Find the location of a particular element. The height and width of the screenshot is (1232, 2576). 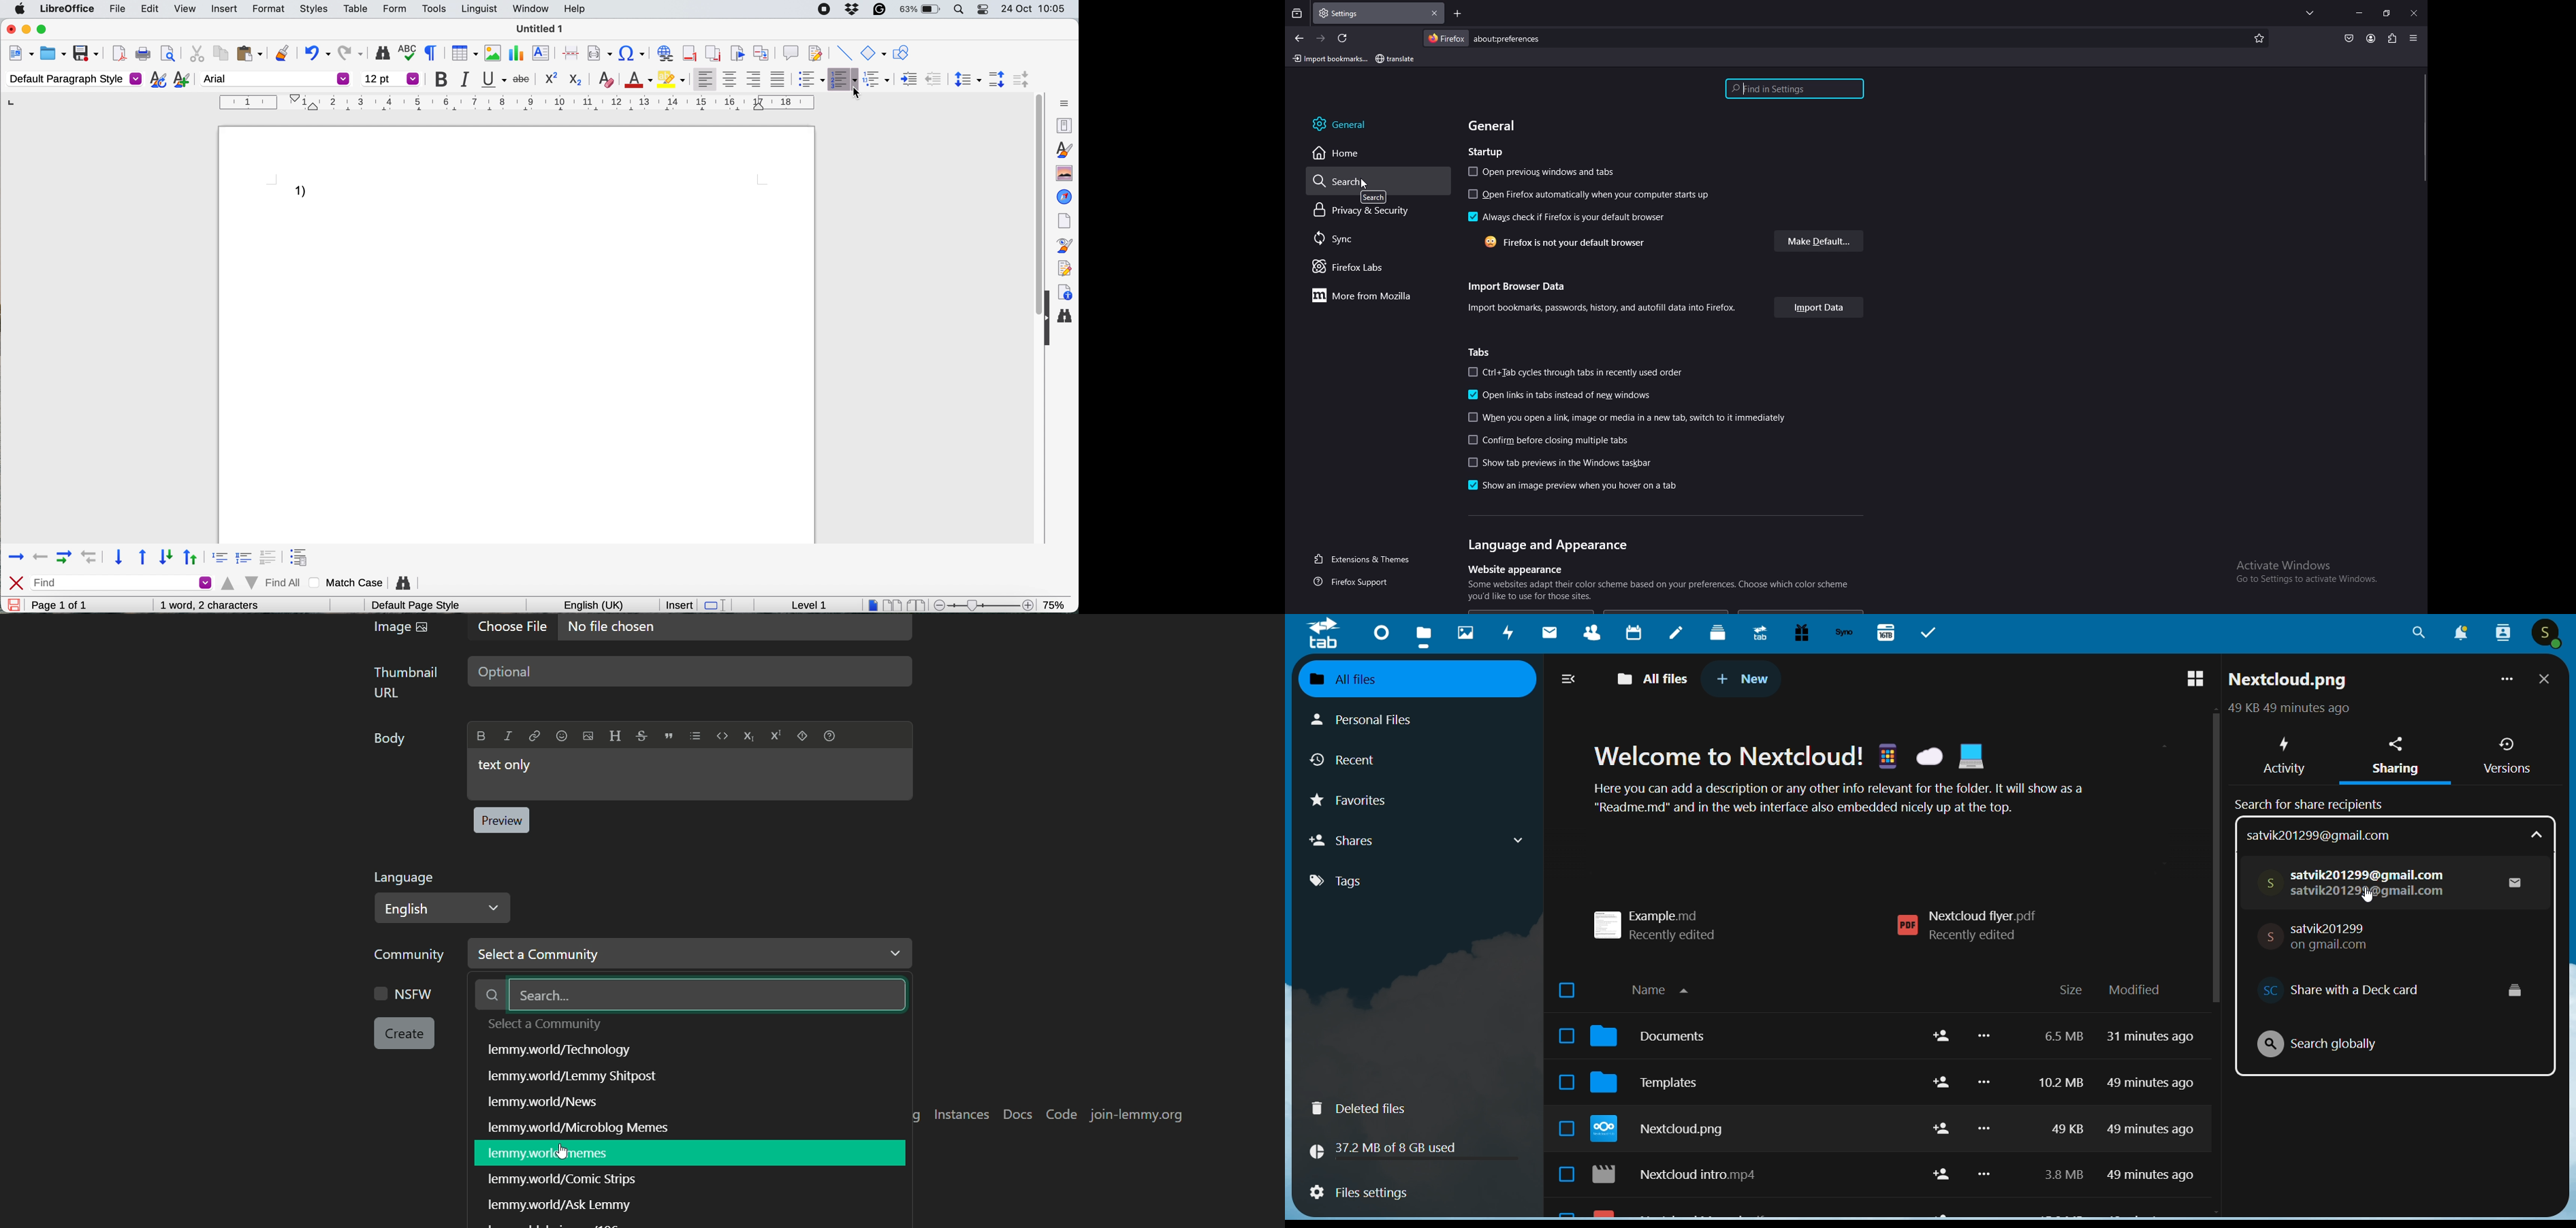

horizontal scale is located at coordinates (518, 104).